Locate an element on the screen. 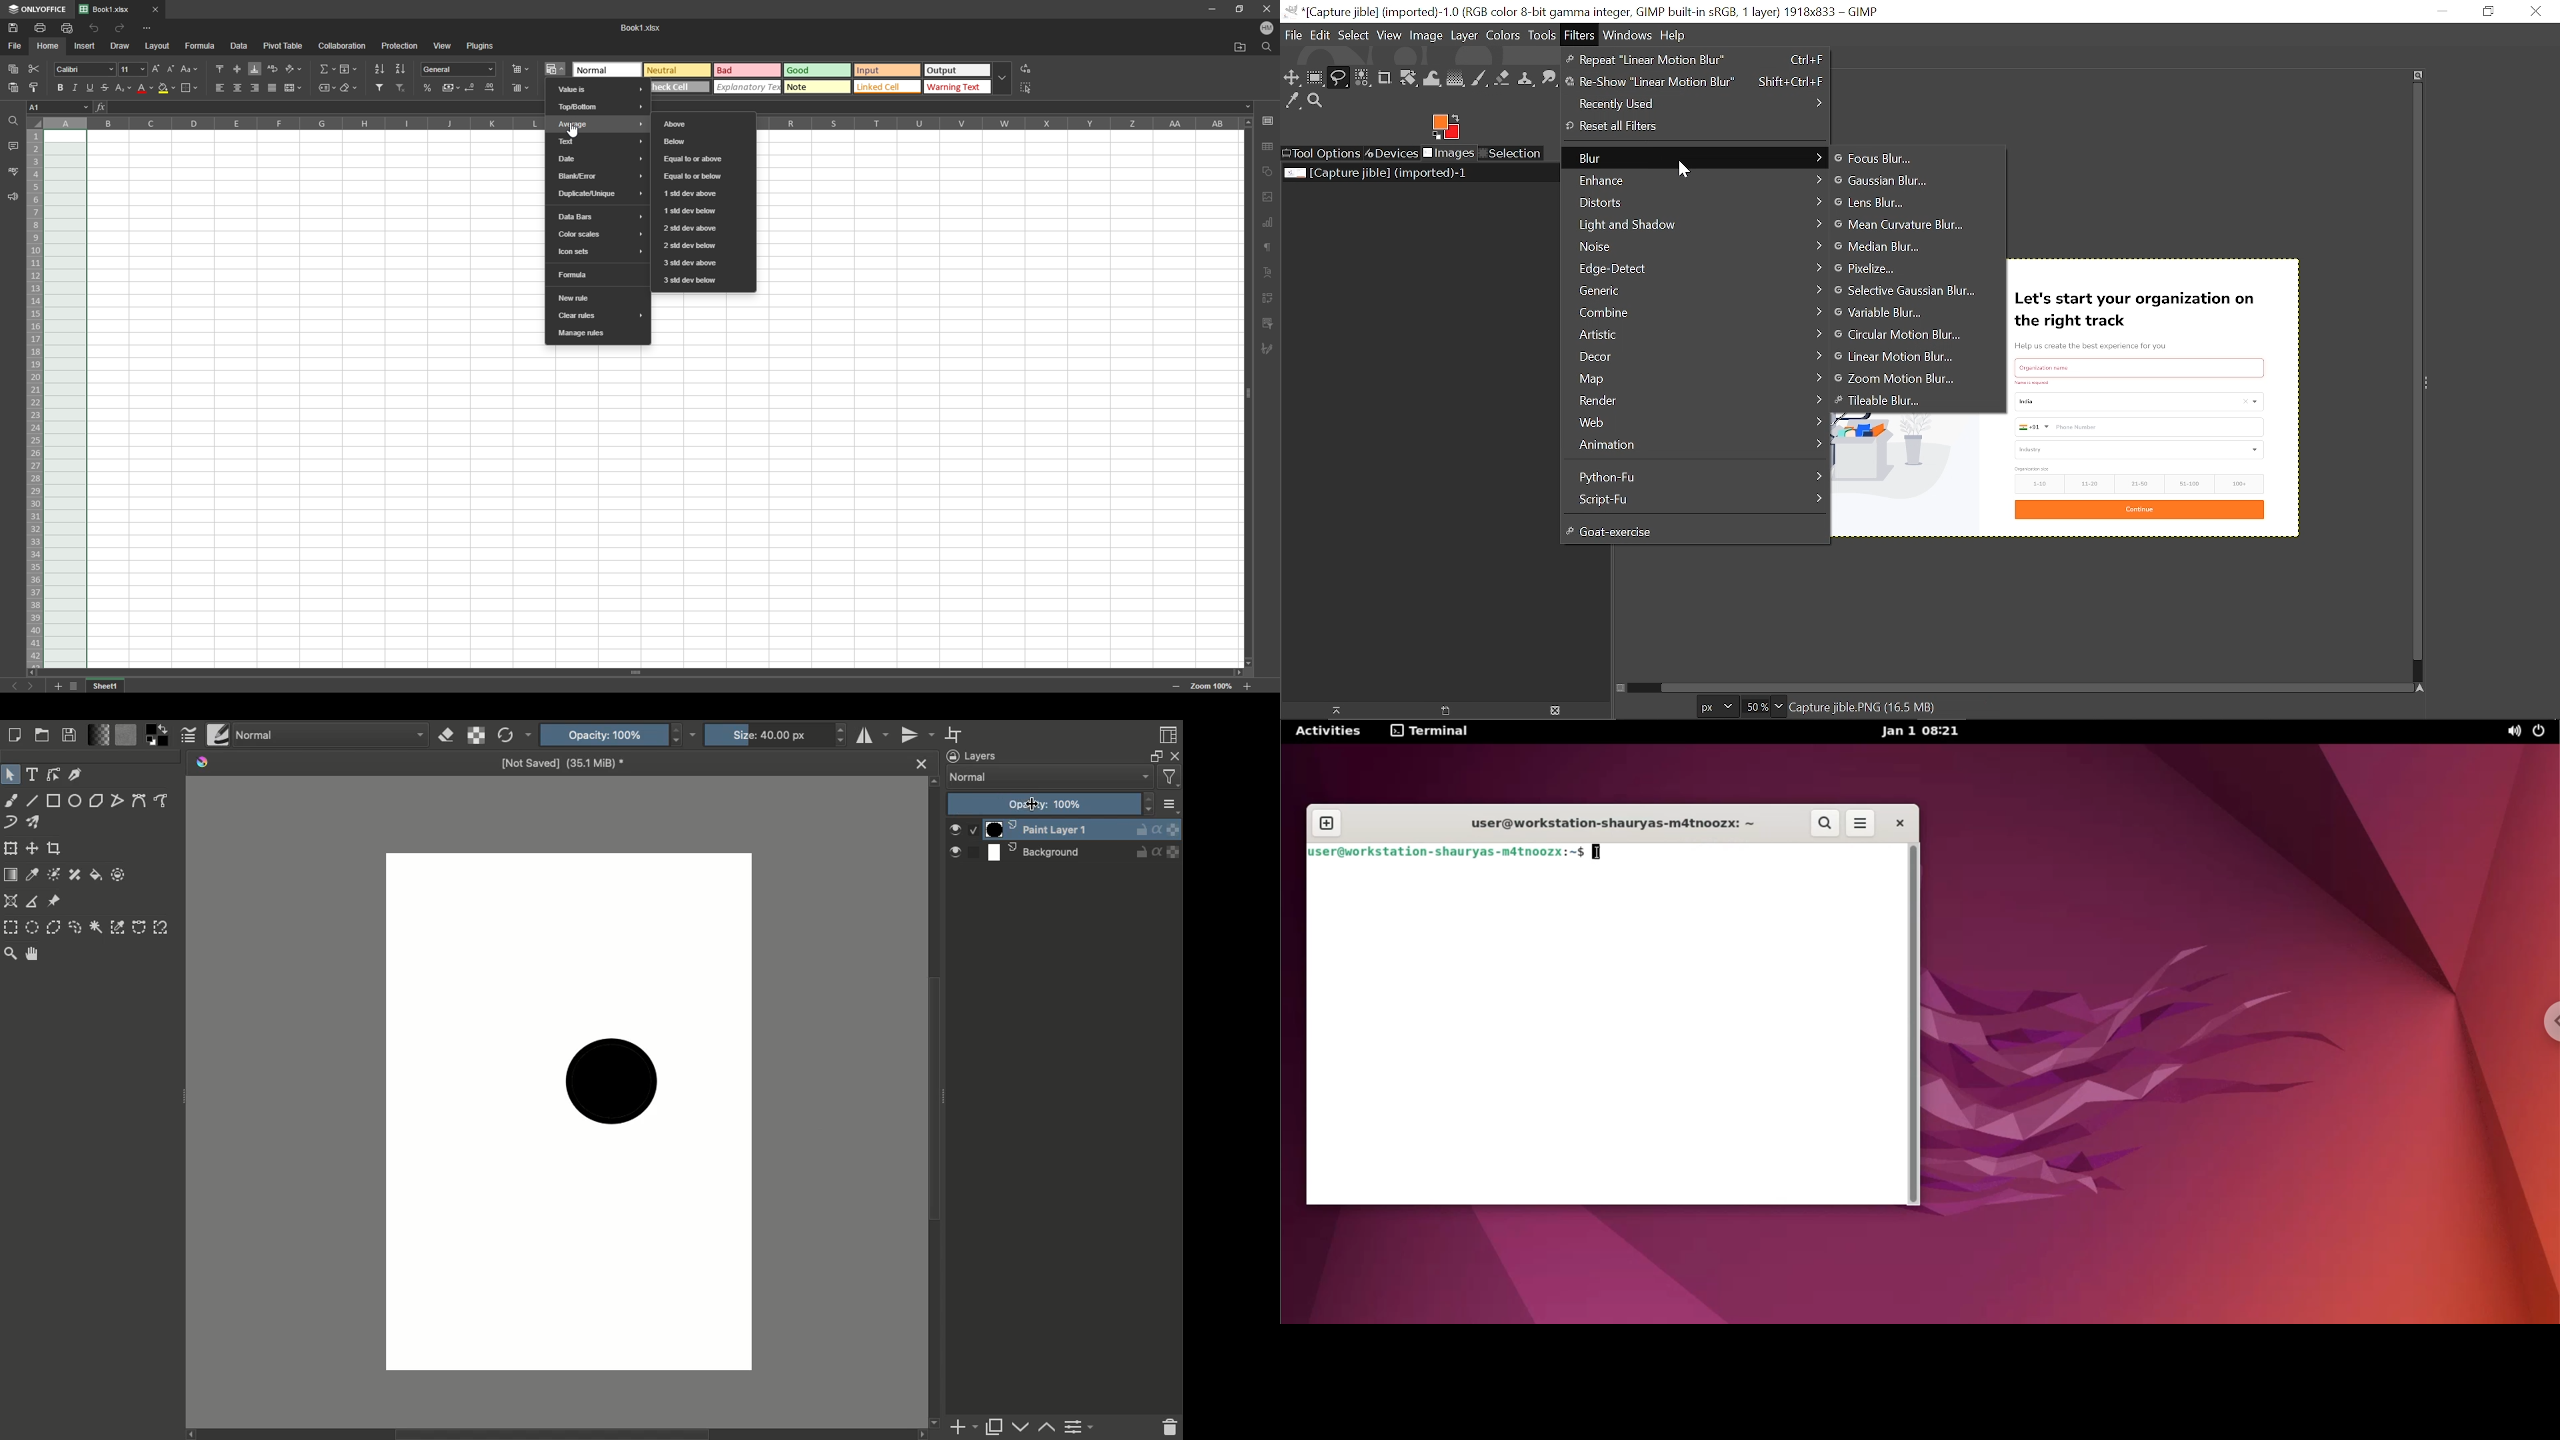  profile is located at coordinates (1267, 29).